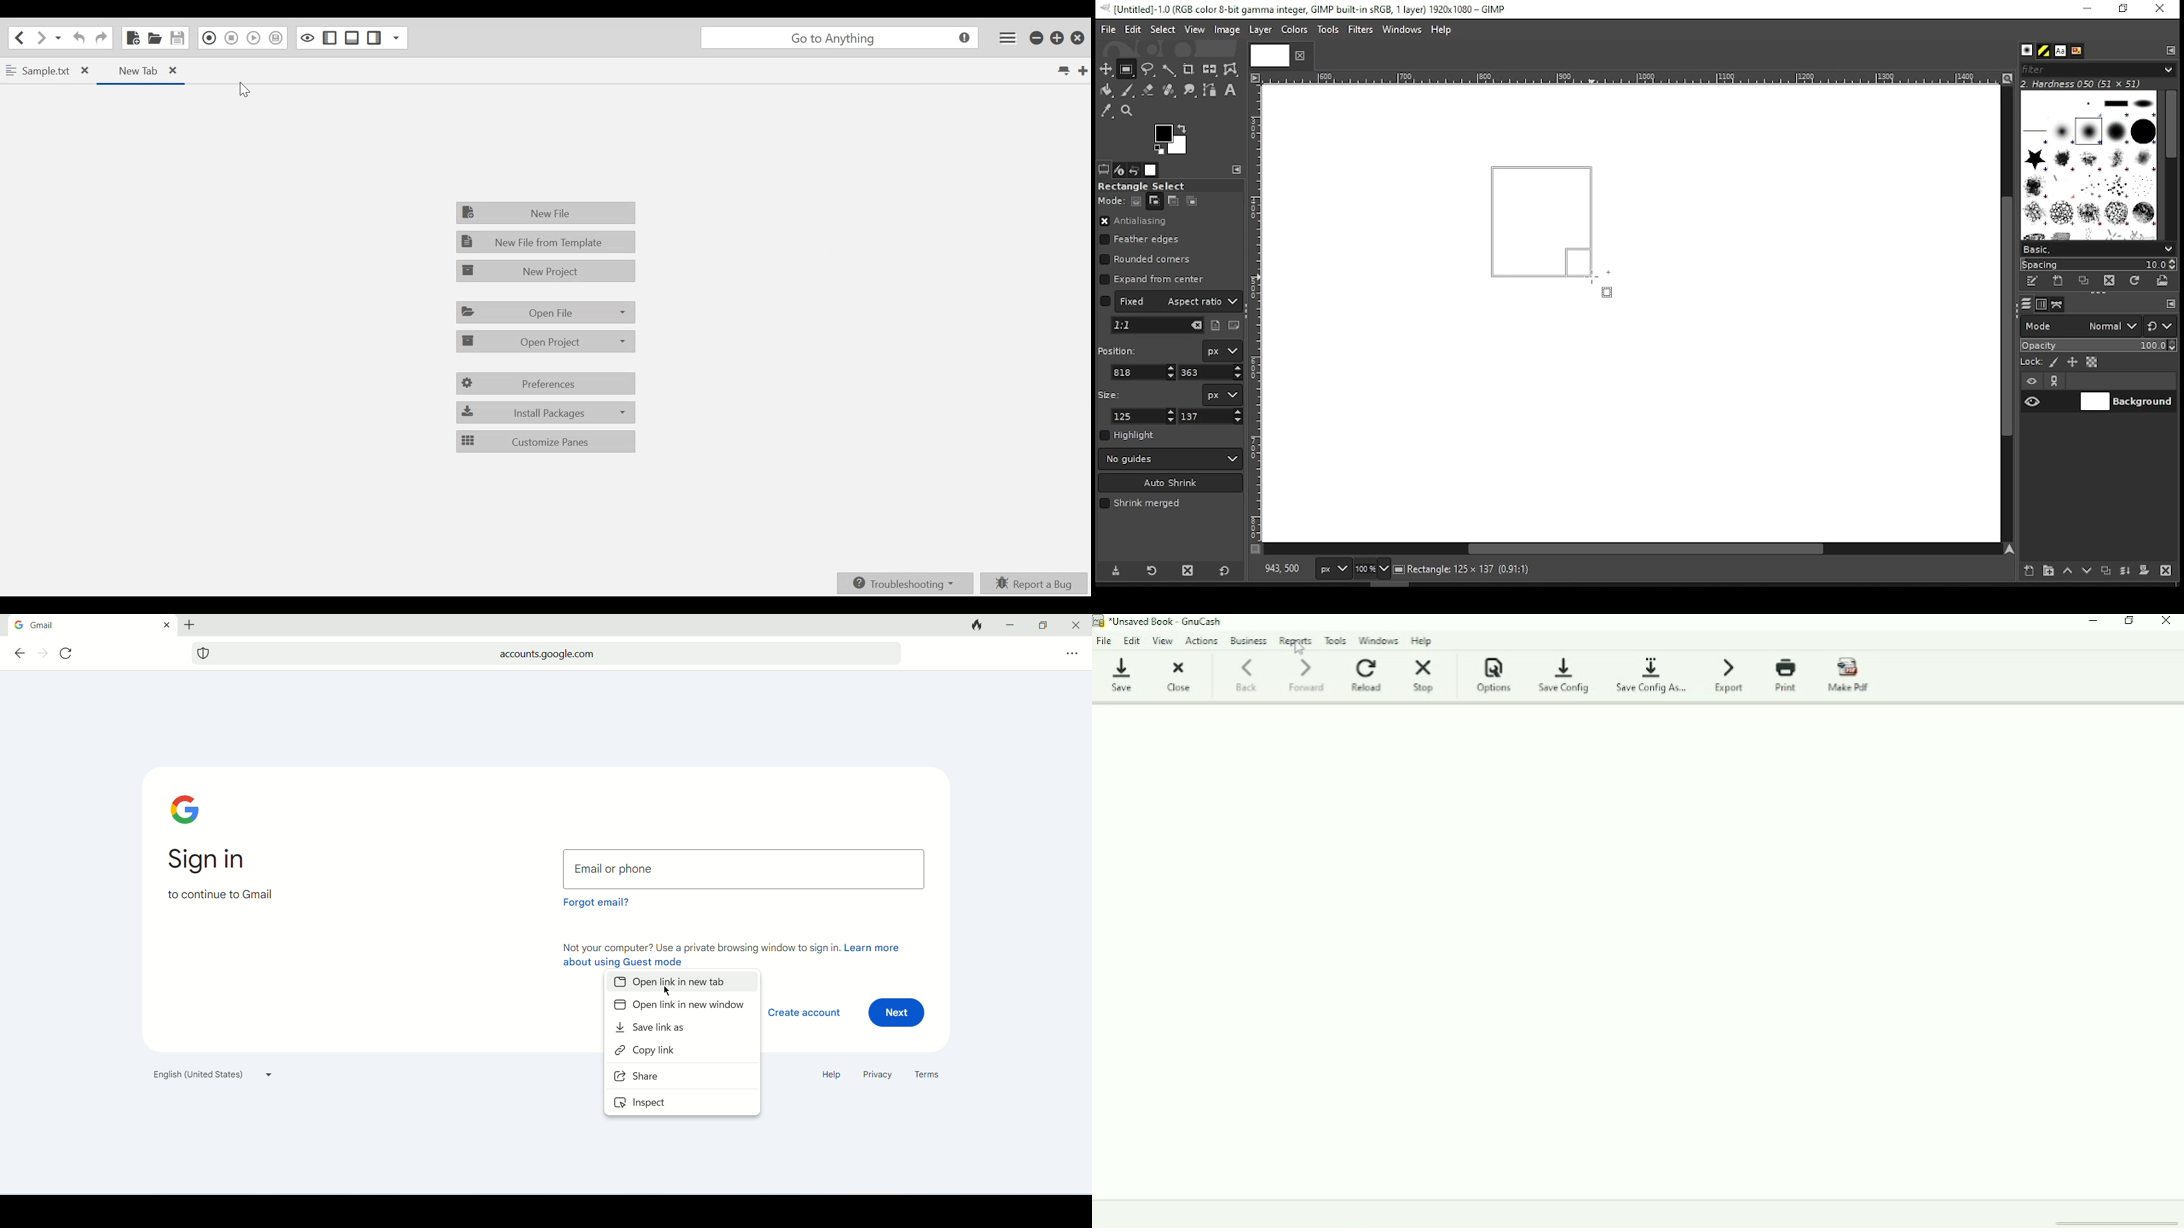 This screenshot has height=1232, width=2184. I want to click on units, so click(1334, 570).